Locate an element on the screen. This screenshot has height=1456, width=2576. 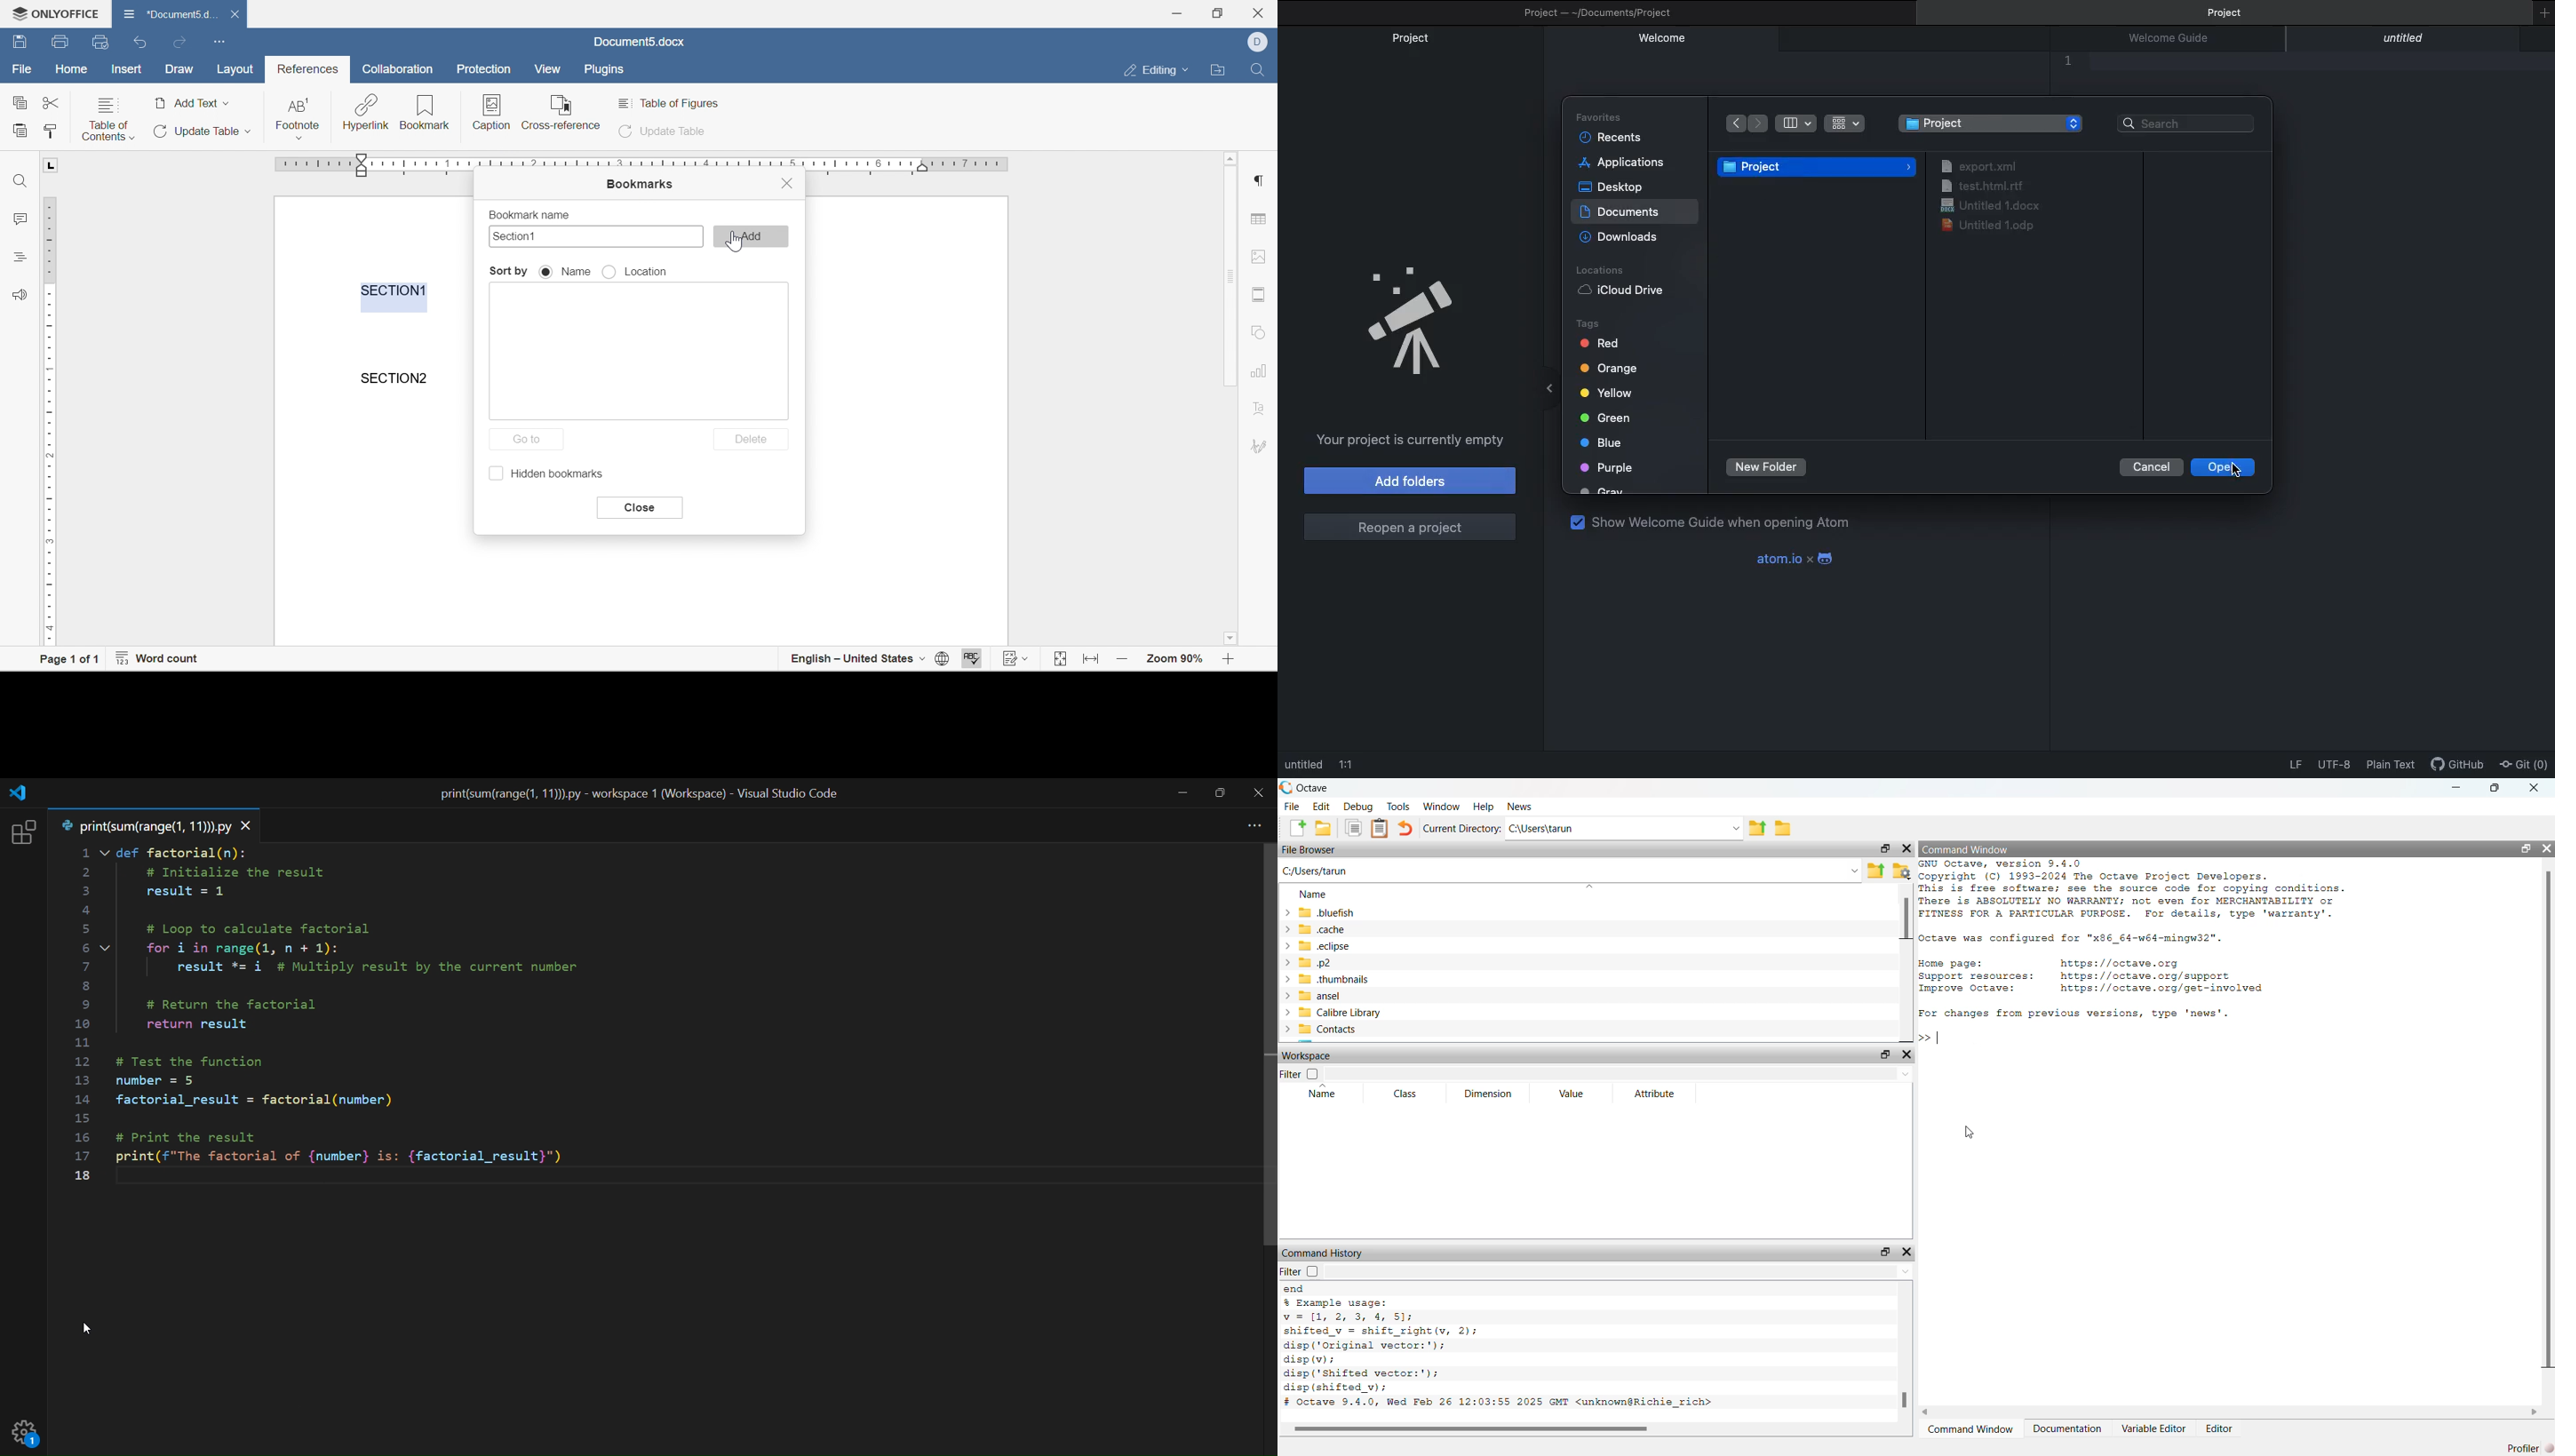
unlock widget is located at coordinates (1880, 849).